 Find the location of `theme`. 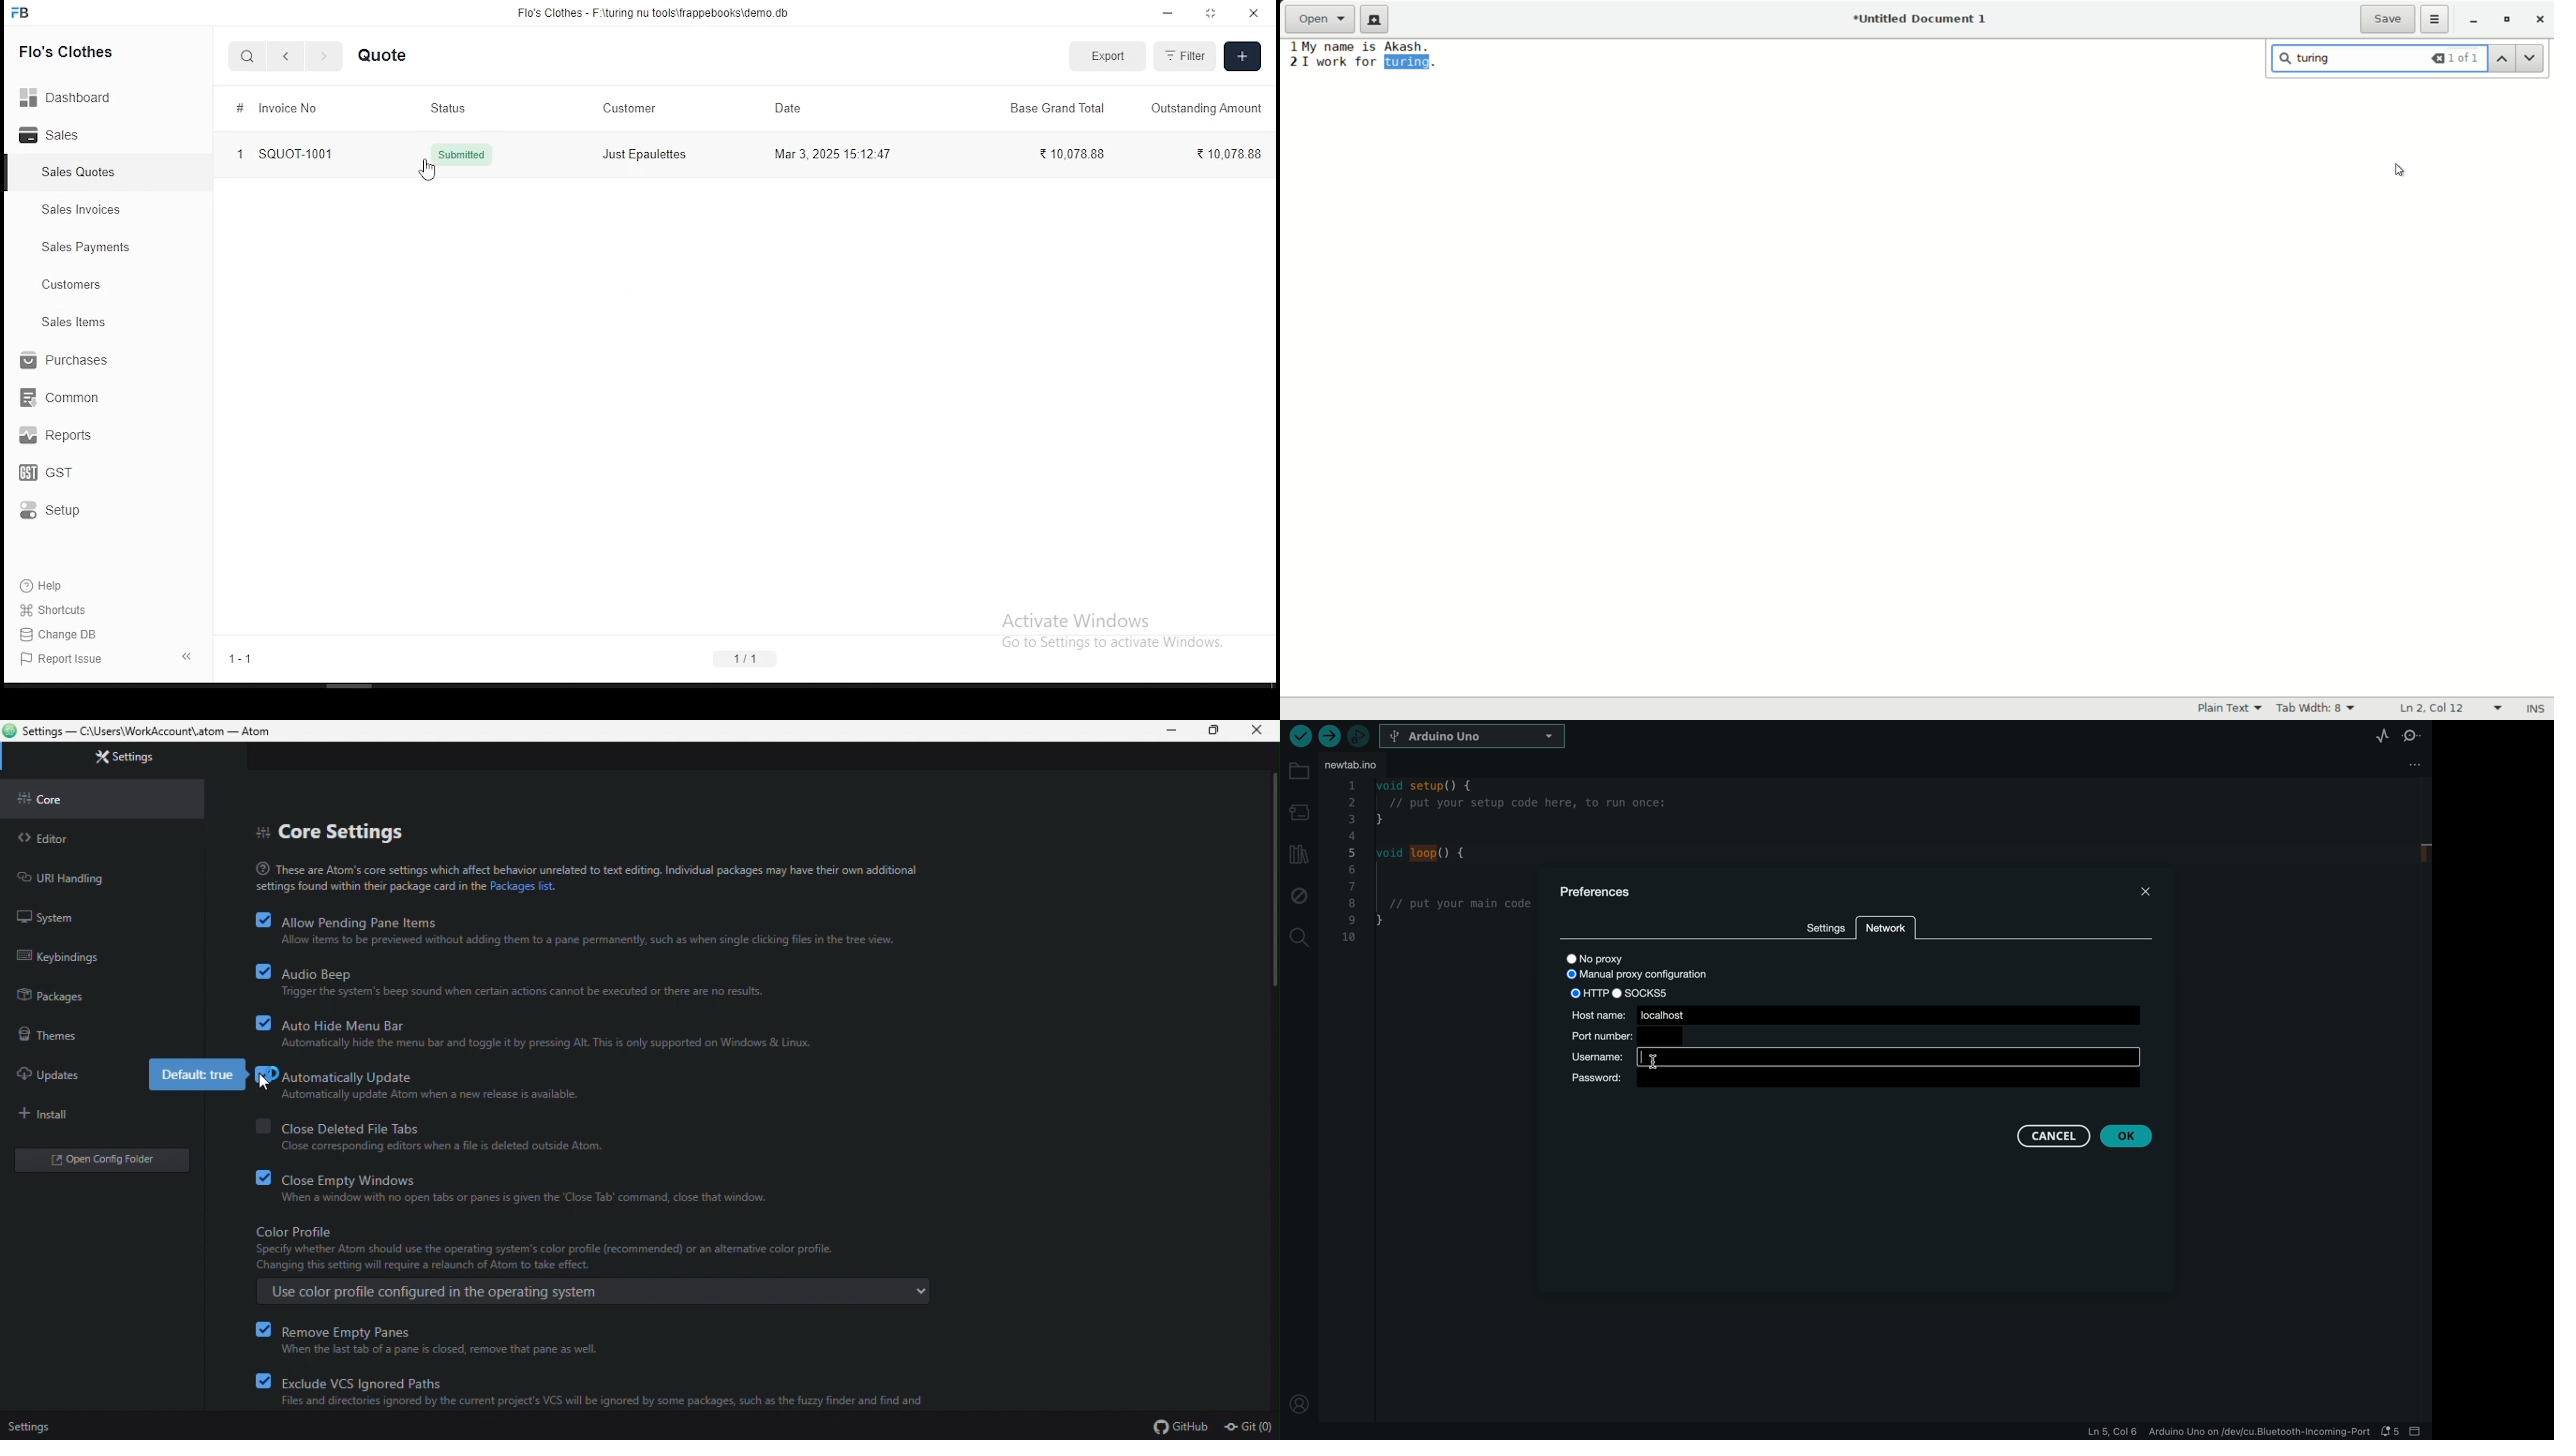

theme is located at coordinates (47, 1034).